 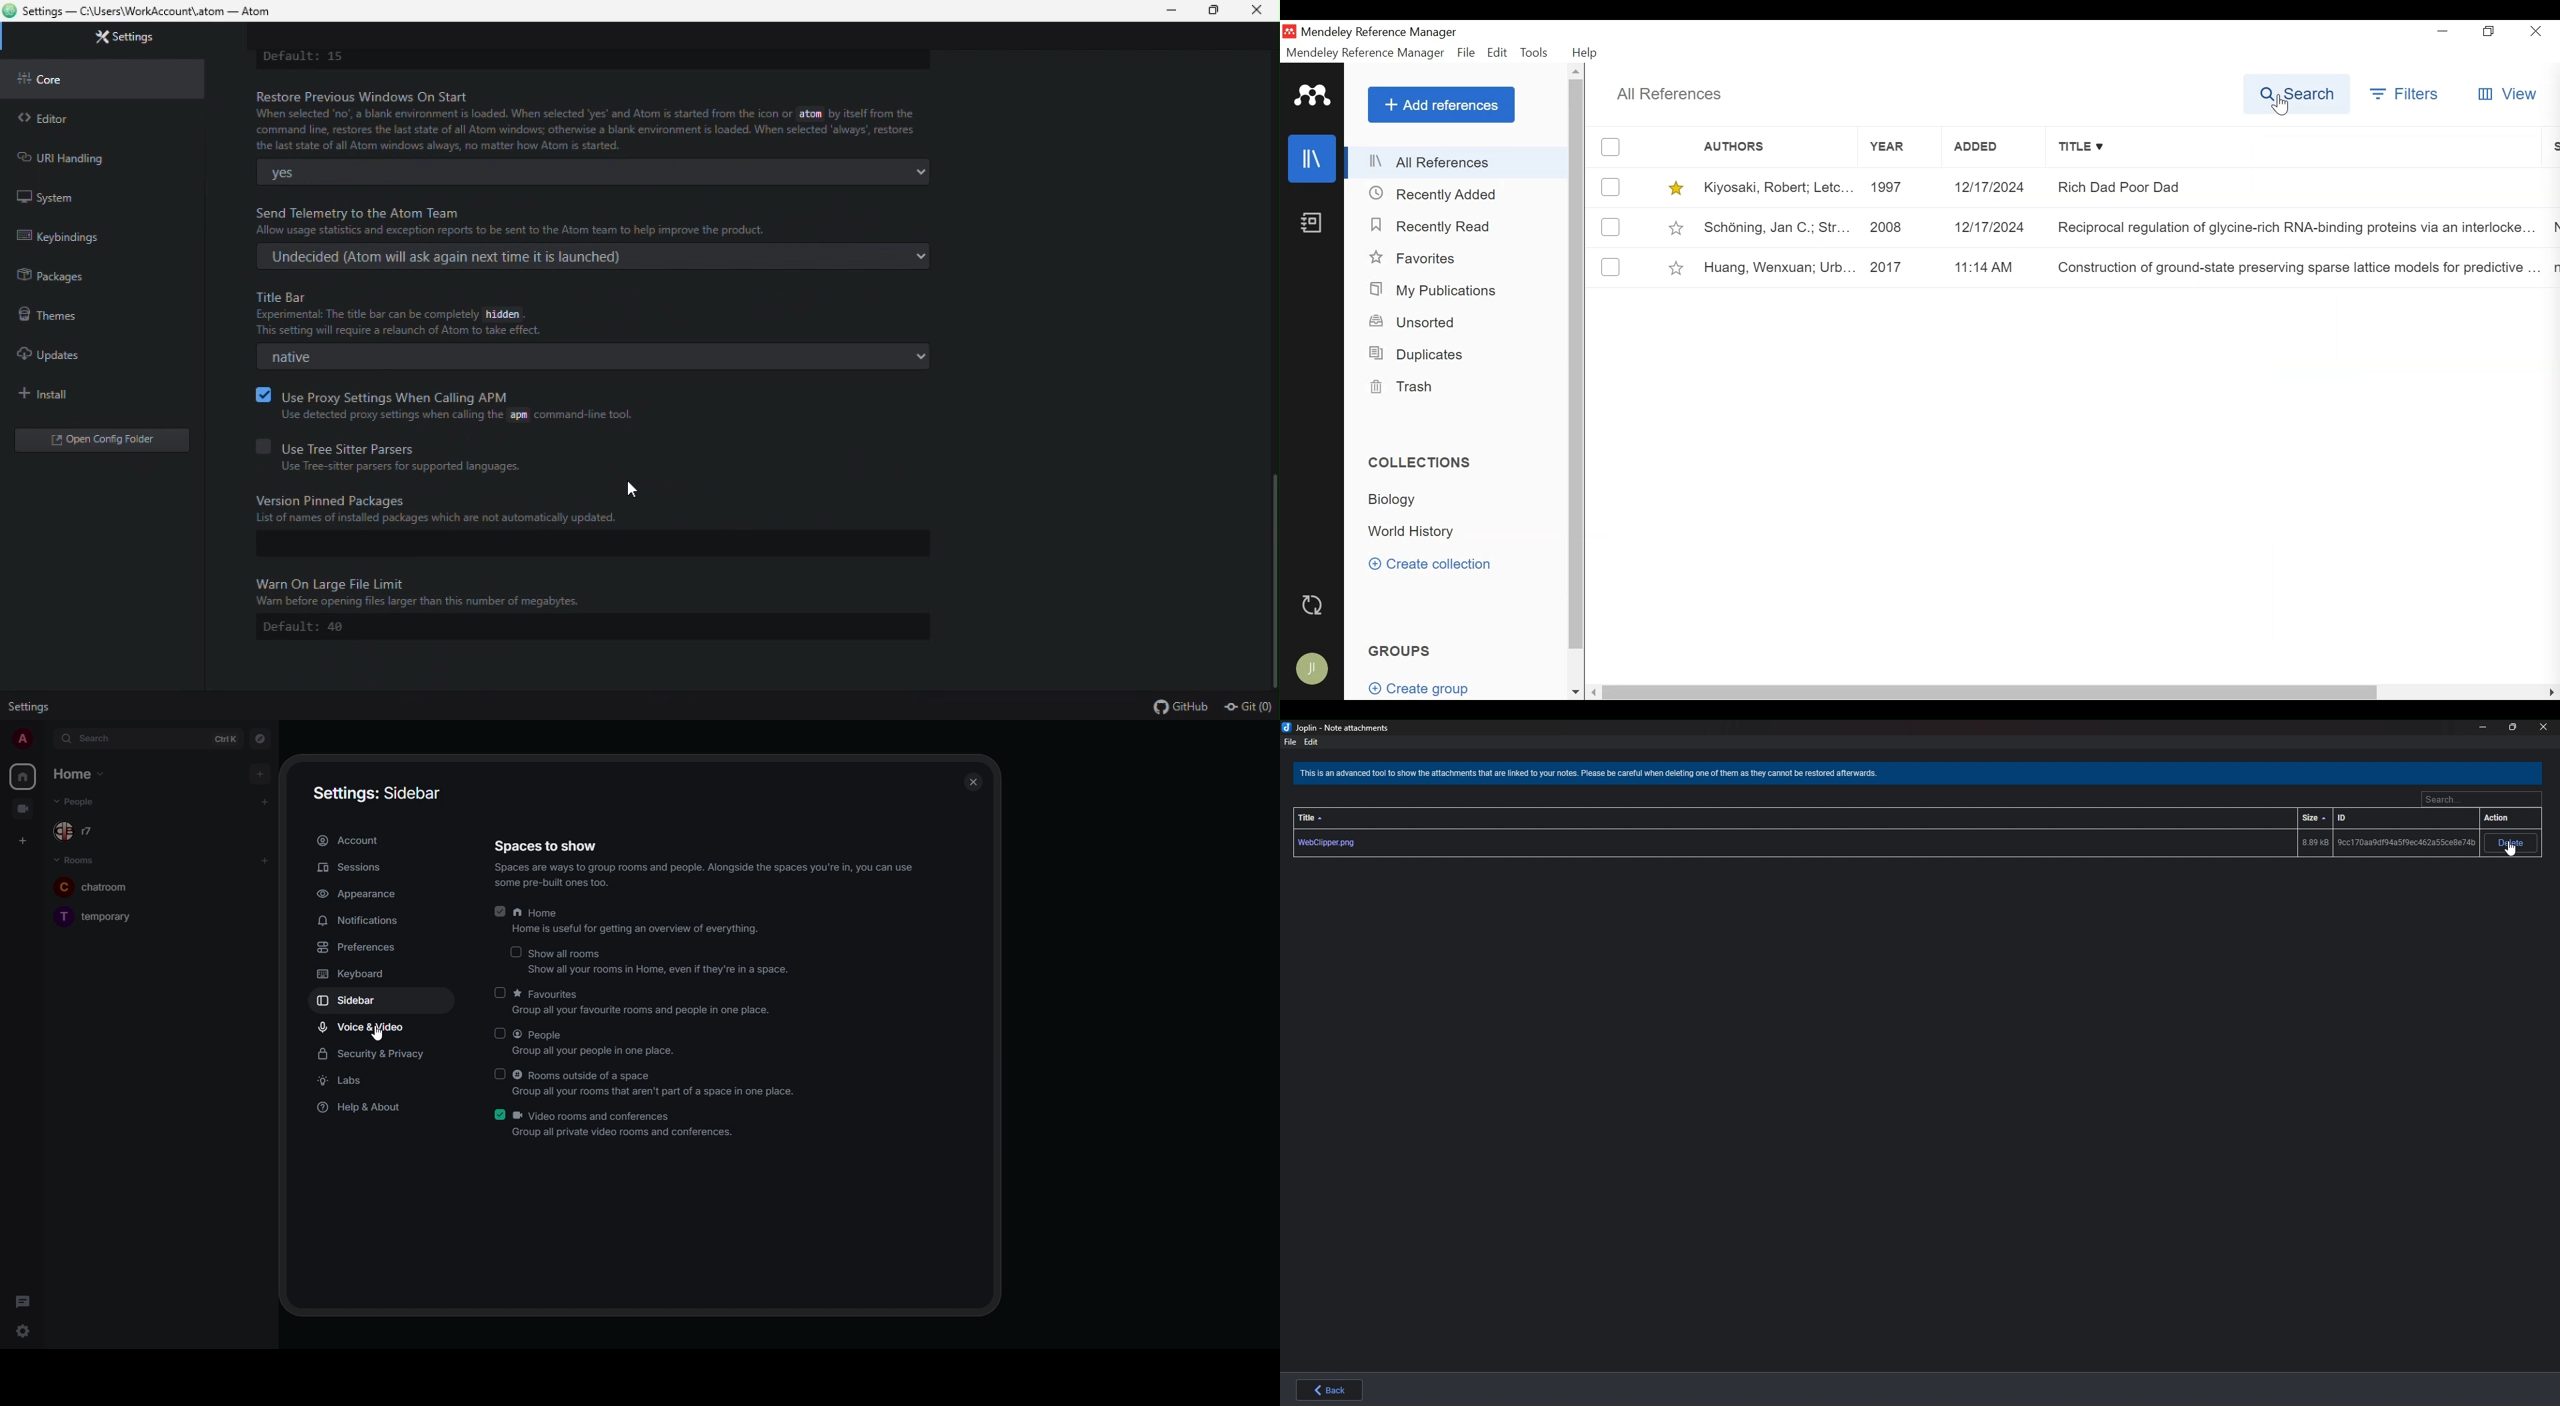 What do you see at coordinates (1433, 565) in the screenshot?
I see `Create Collections` at bounding box center [1433, 565].